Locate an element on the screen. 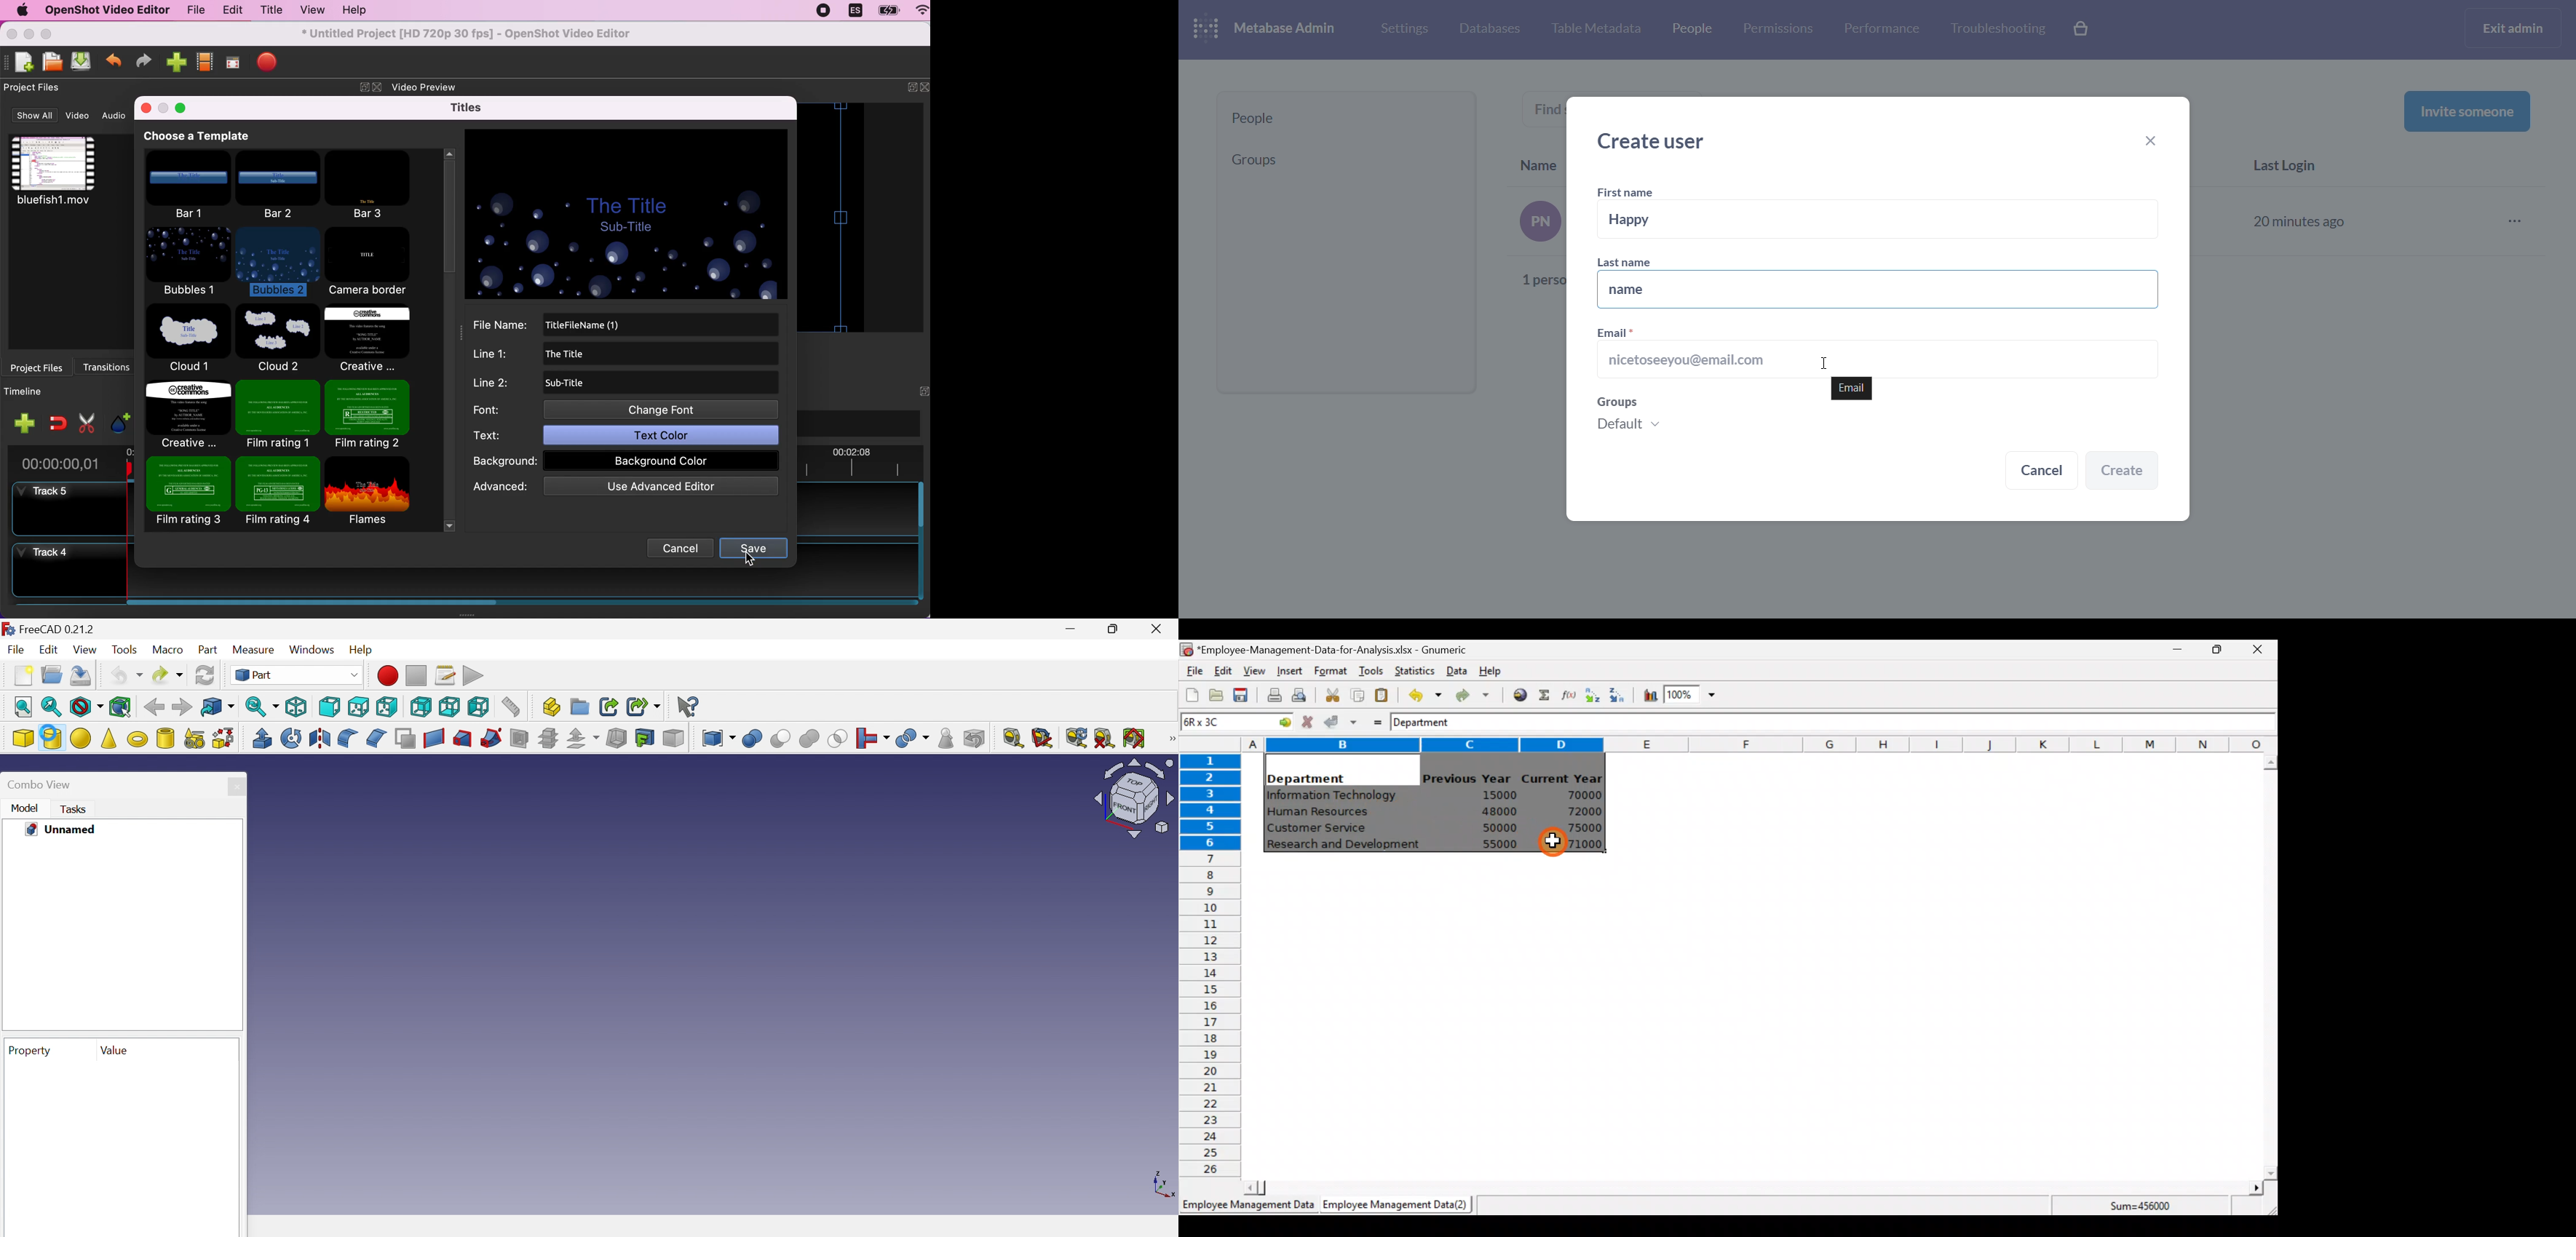 This screenshot has height=1260, width=2576. audio is located at coordinates (117, 116).